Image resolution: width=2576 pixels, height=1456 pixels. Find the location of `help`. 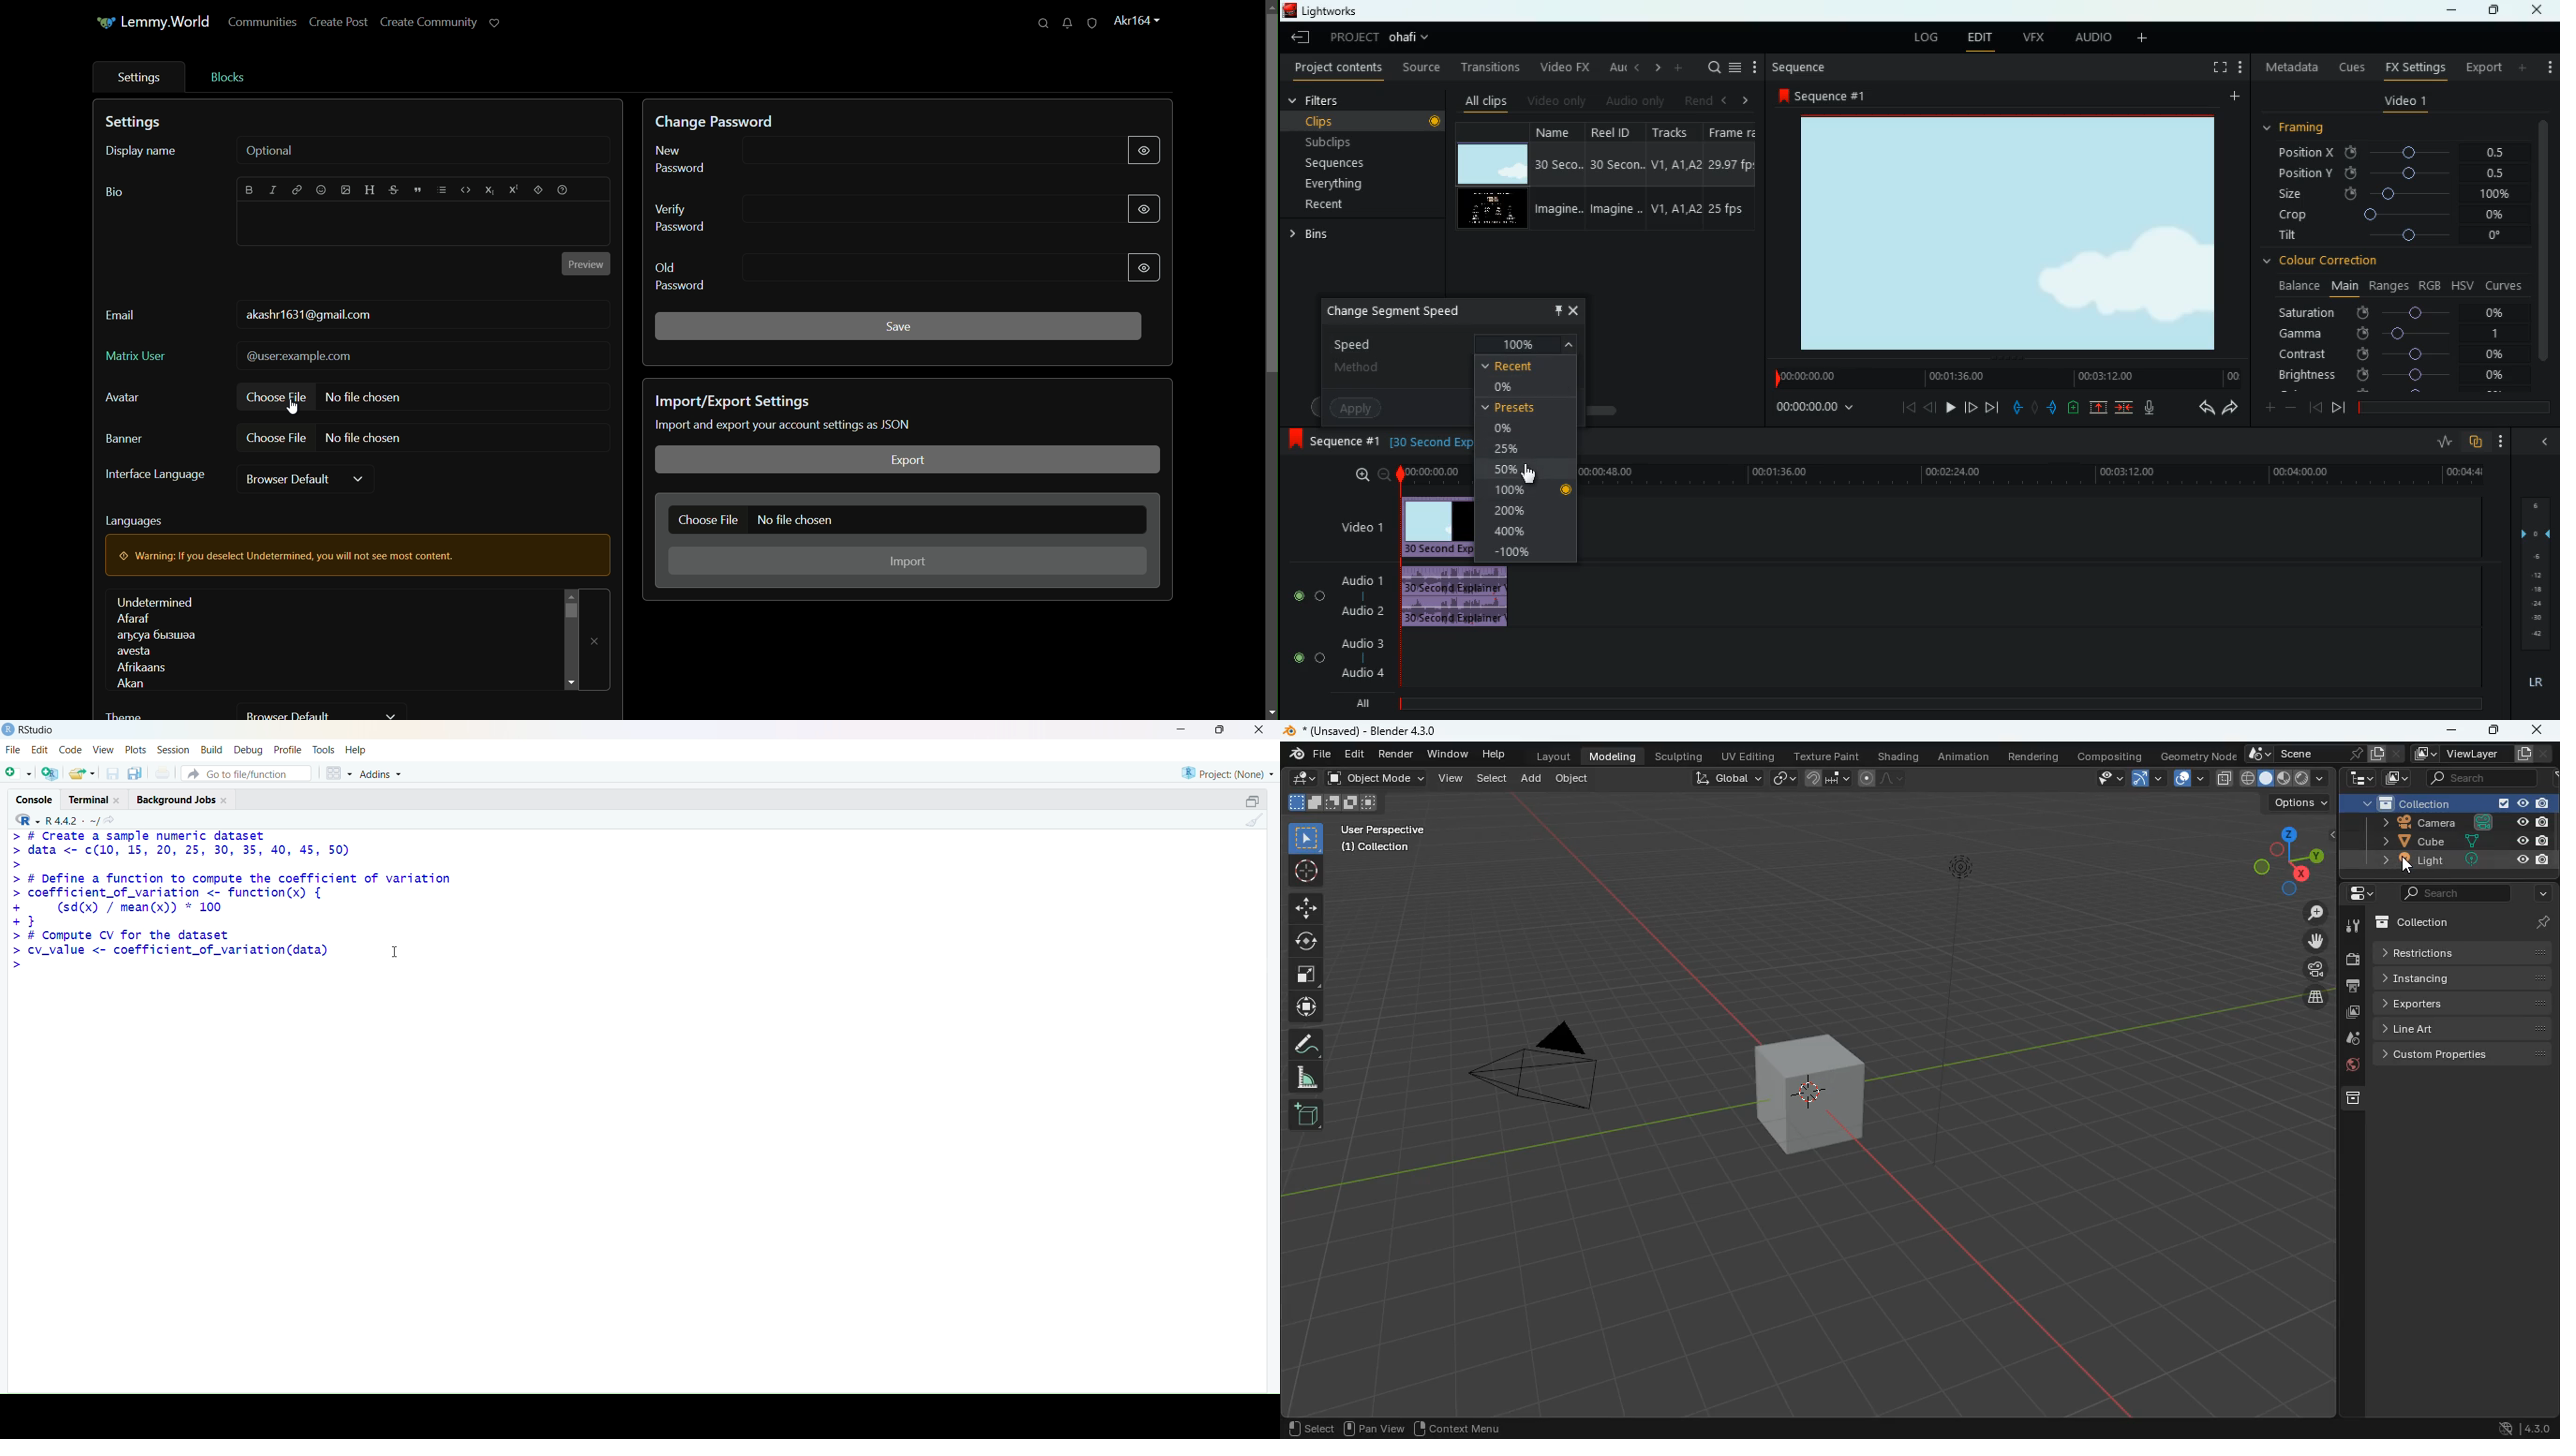

help is located at coordinates (564, 190).